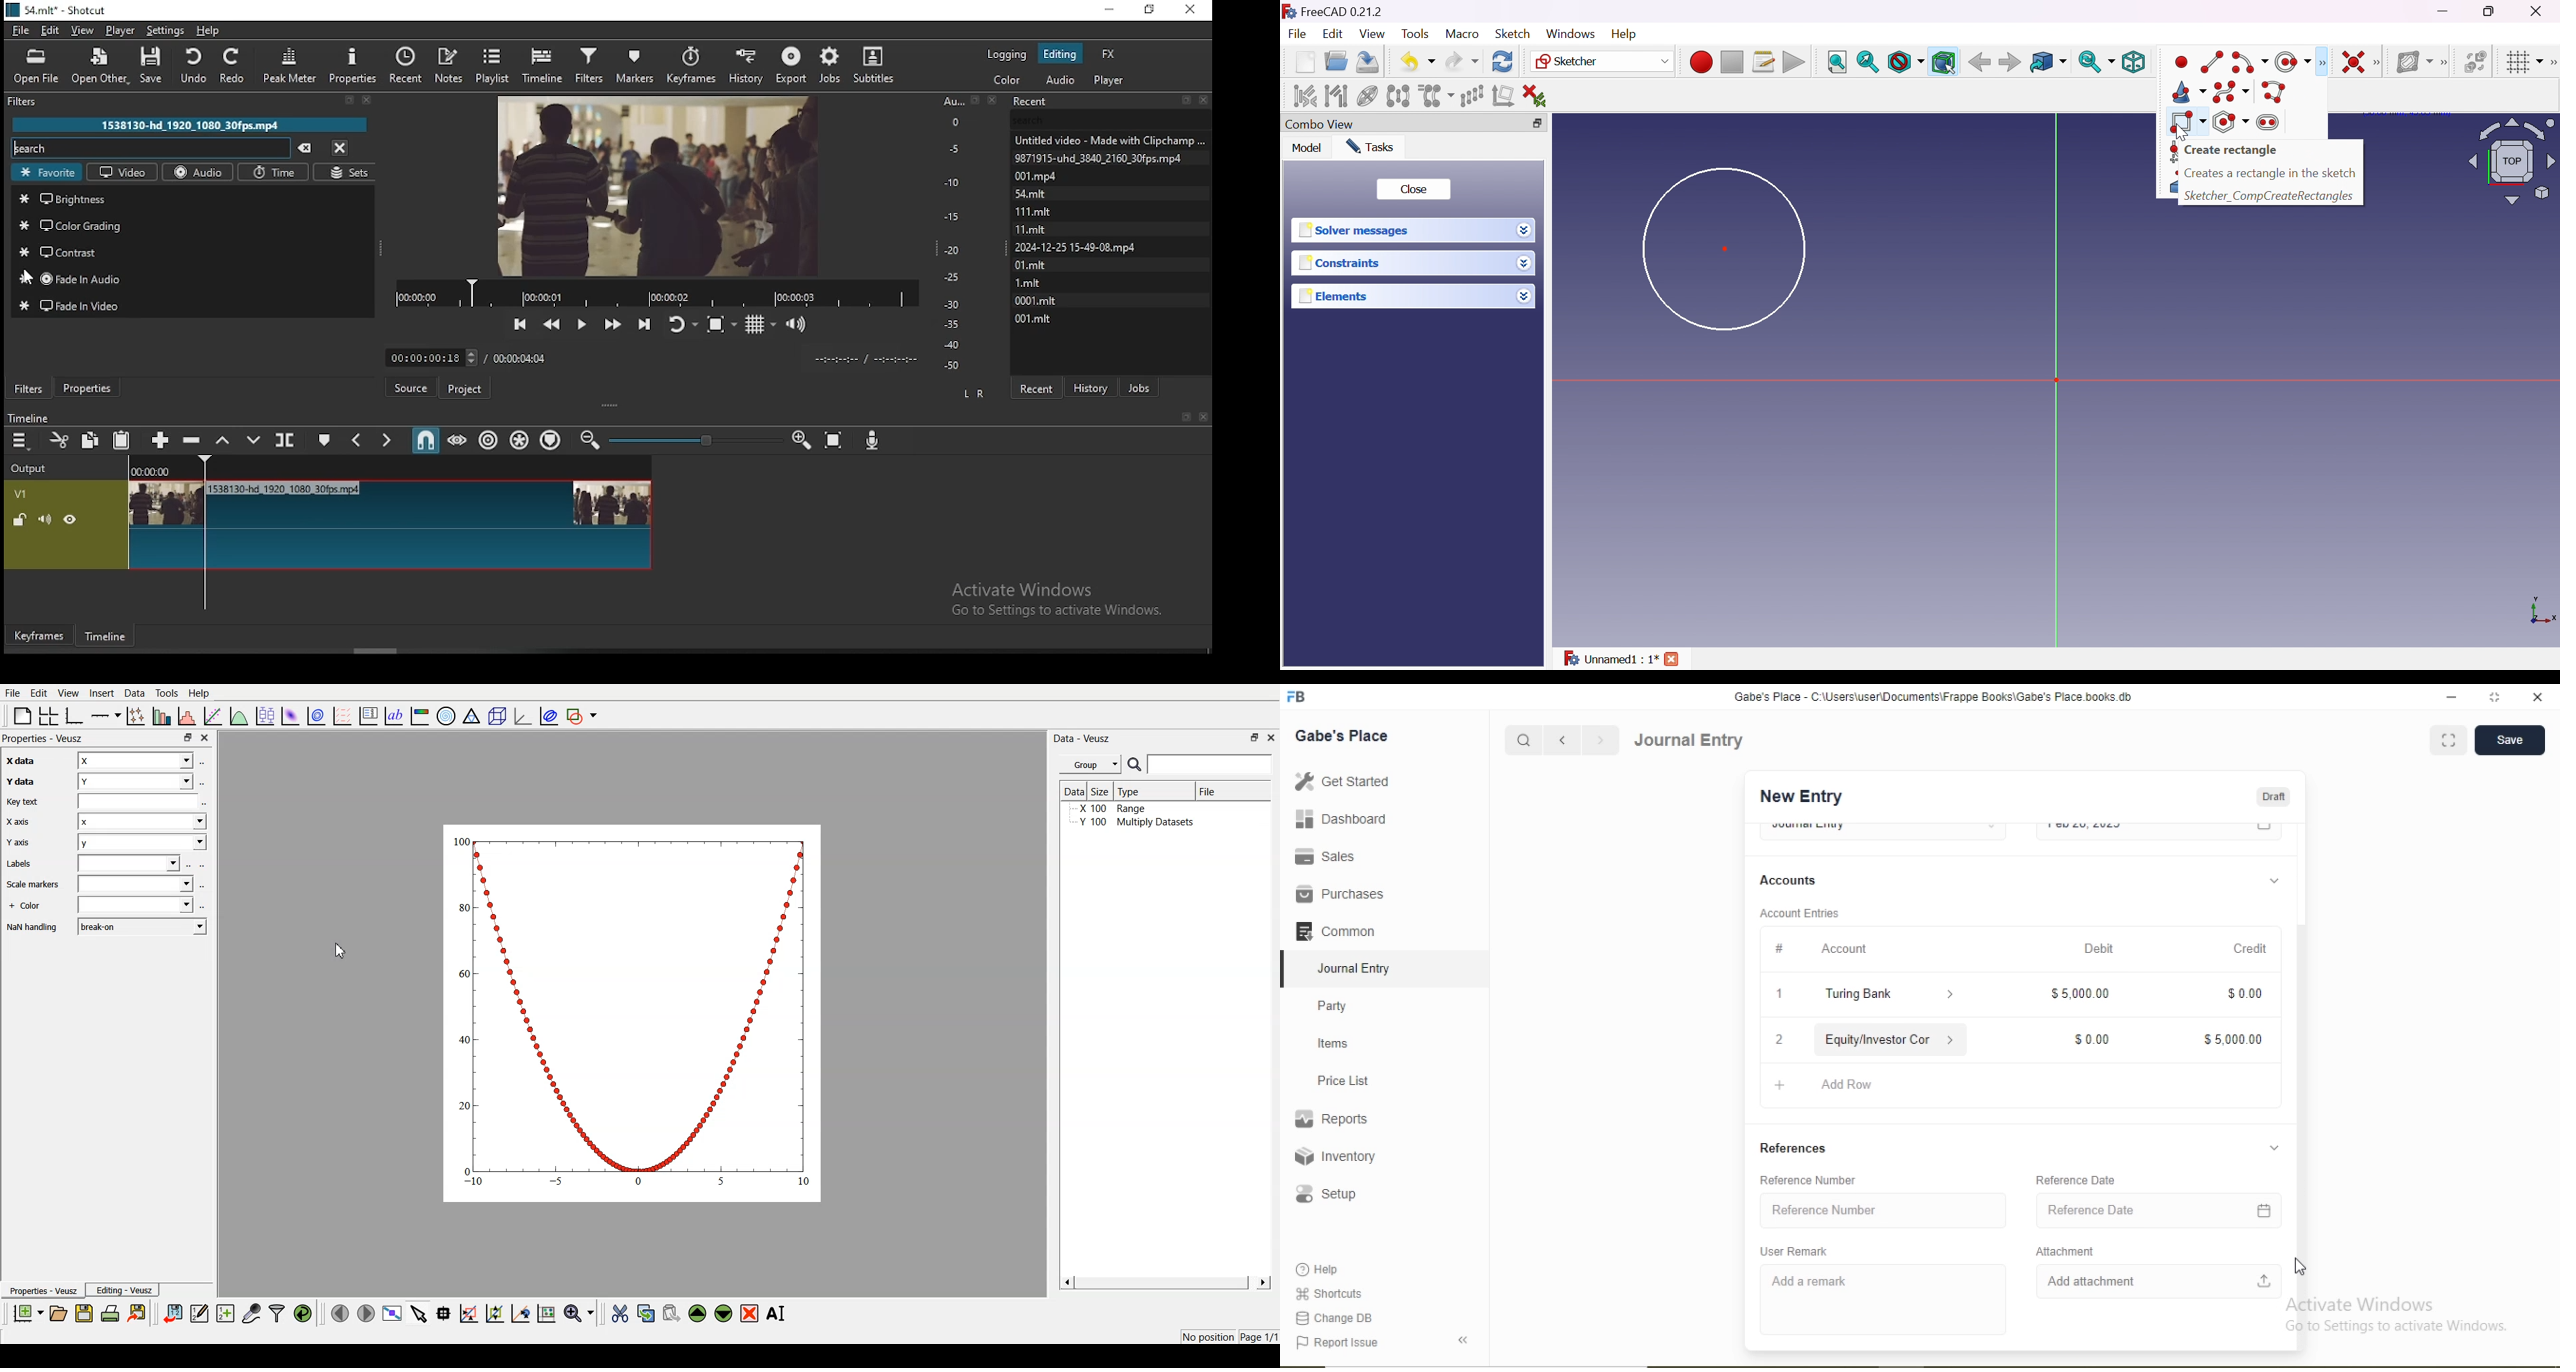  Describe the element at coordinates (193, 279) in the screenshot. I see `fade in audio` at that location.